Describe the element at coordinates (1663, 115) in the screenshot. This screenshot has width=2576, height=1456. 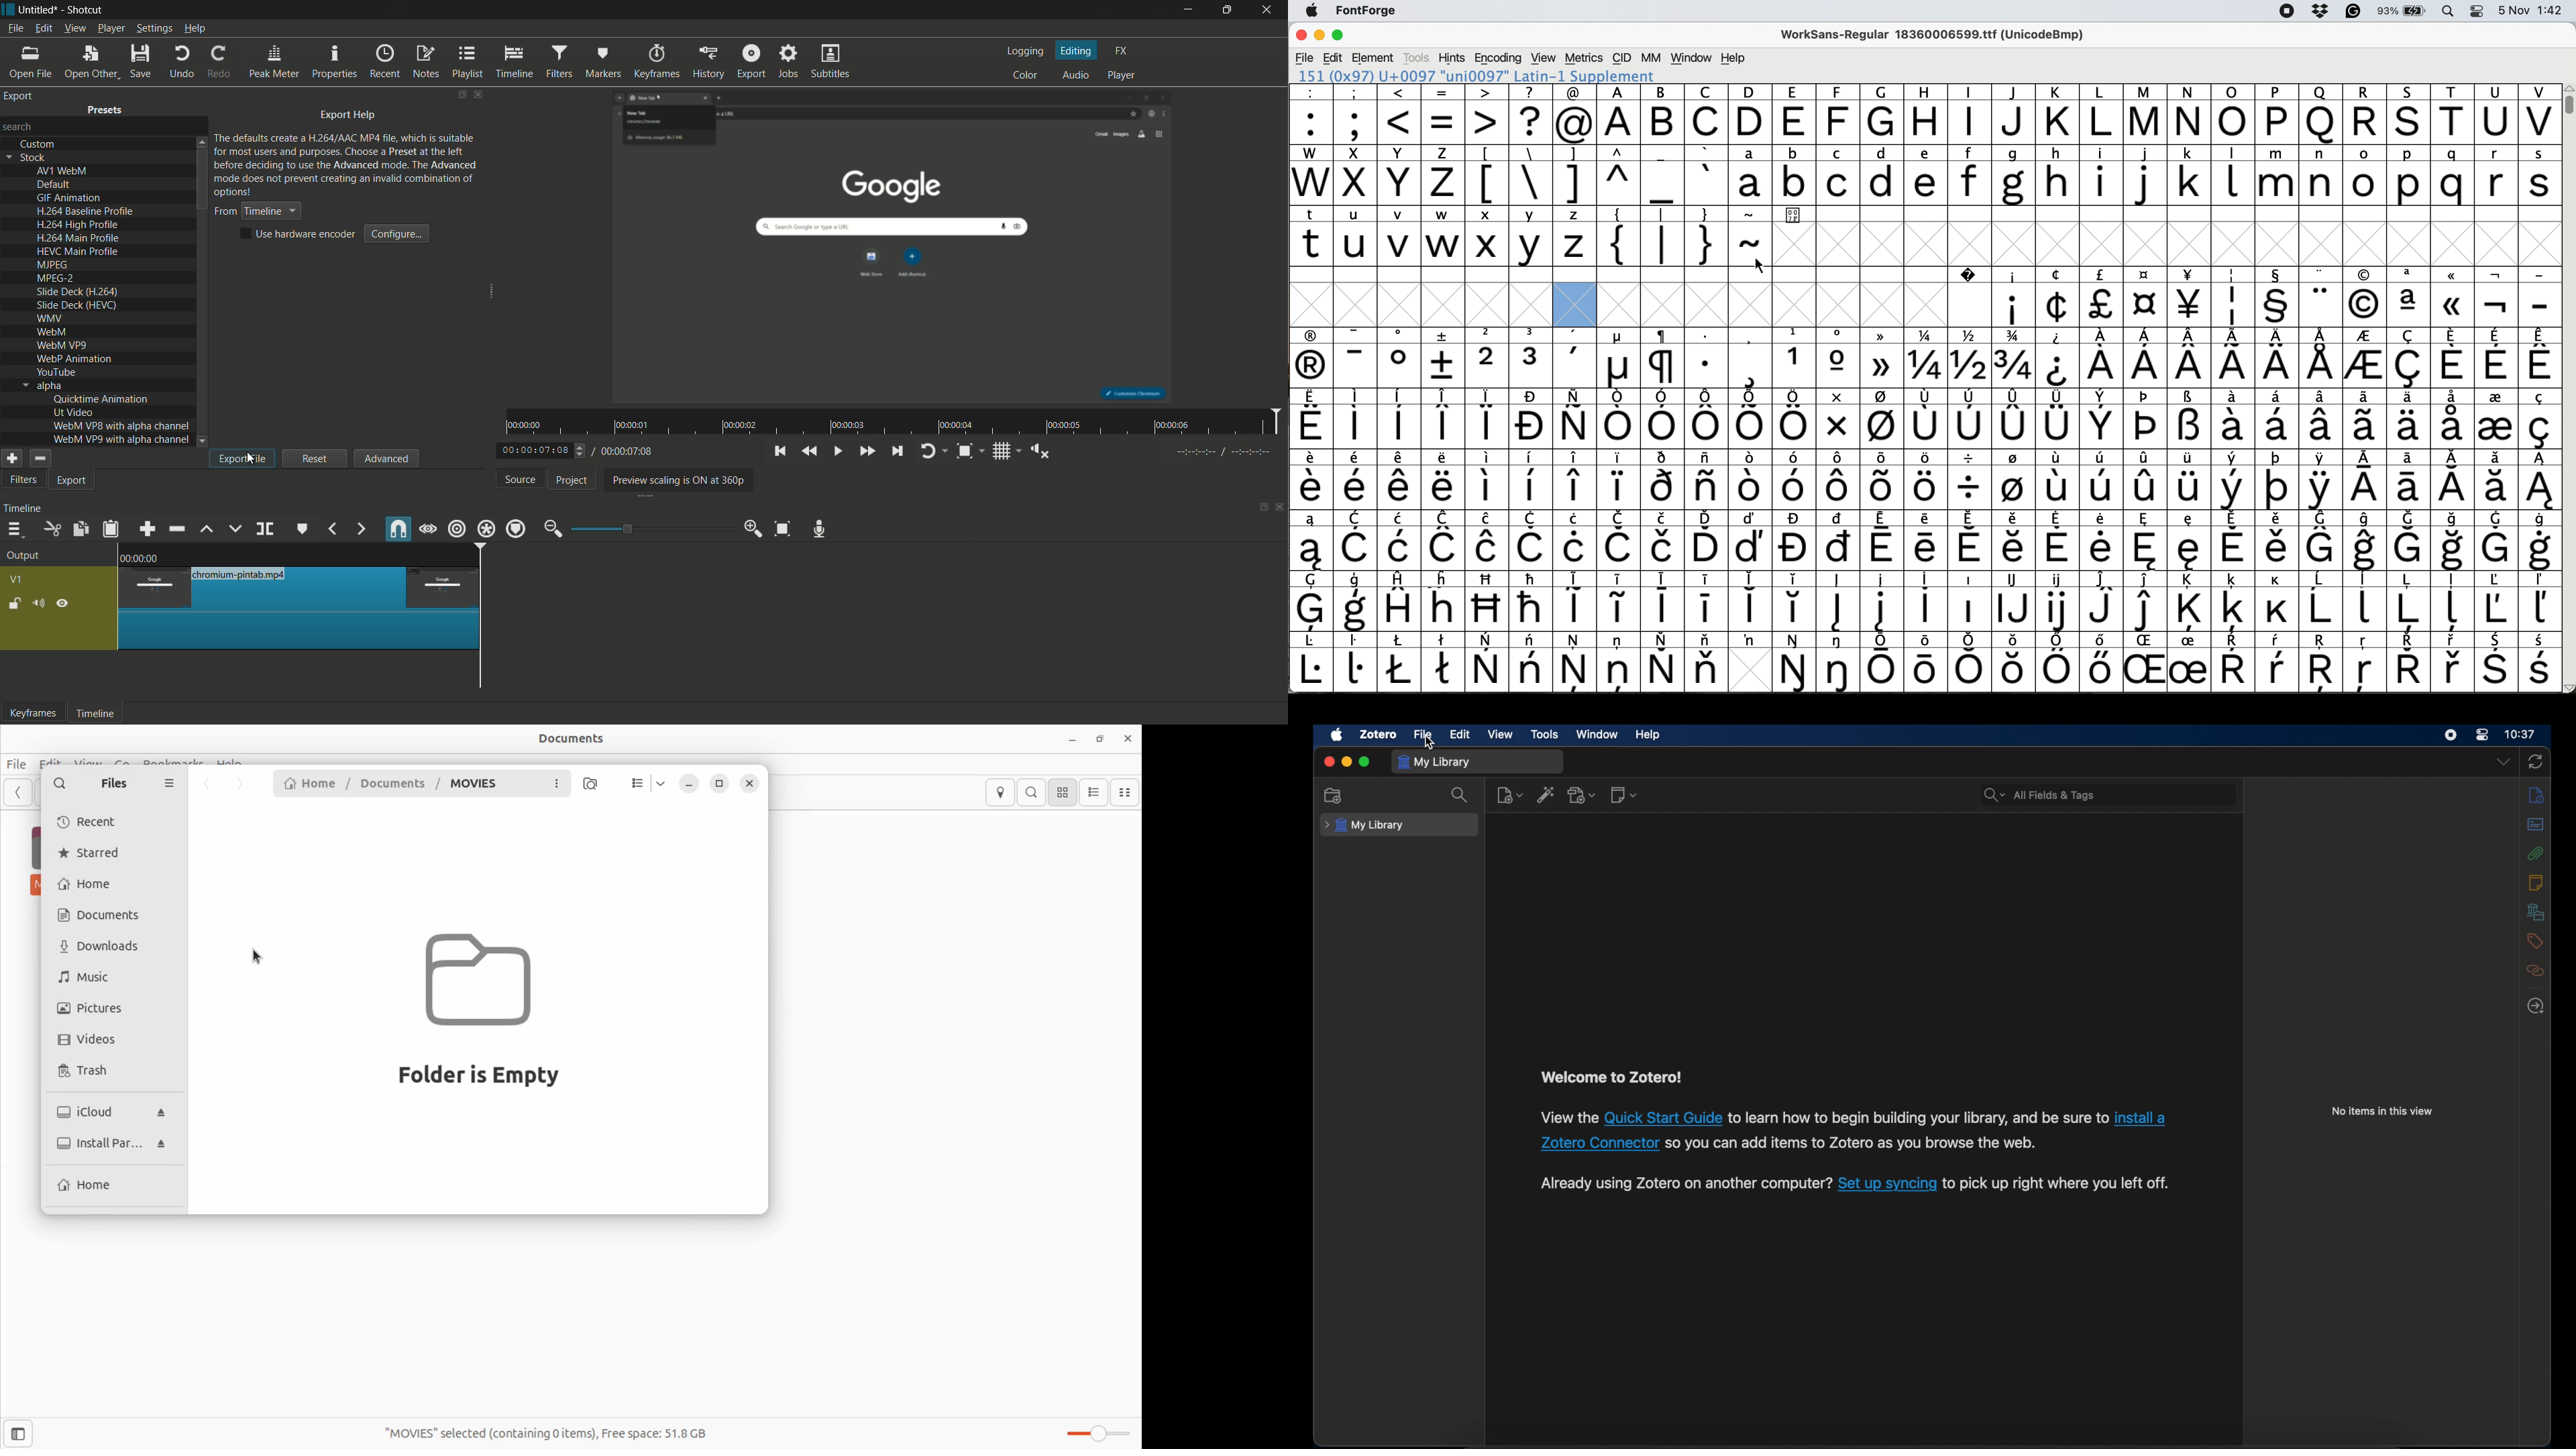
I see `B` at that location.